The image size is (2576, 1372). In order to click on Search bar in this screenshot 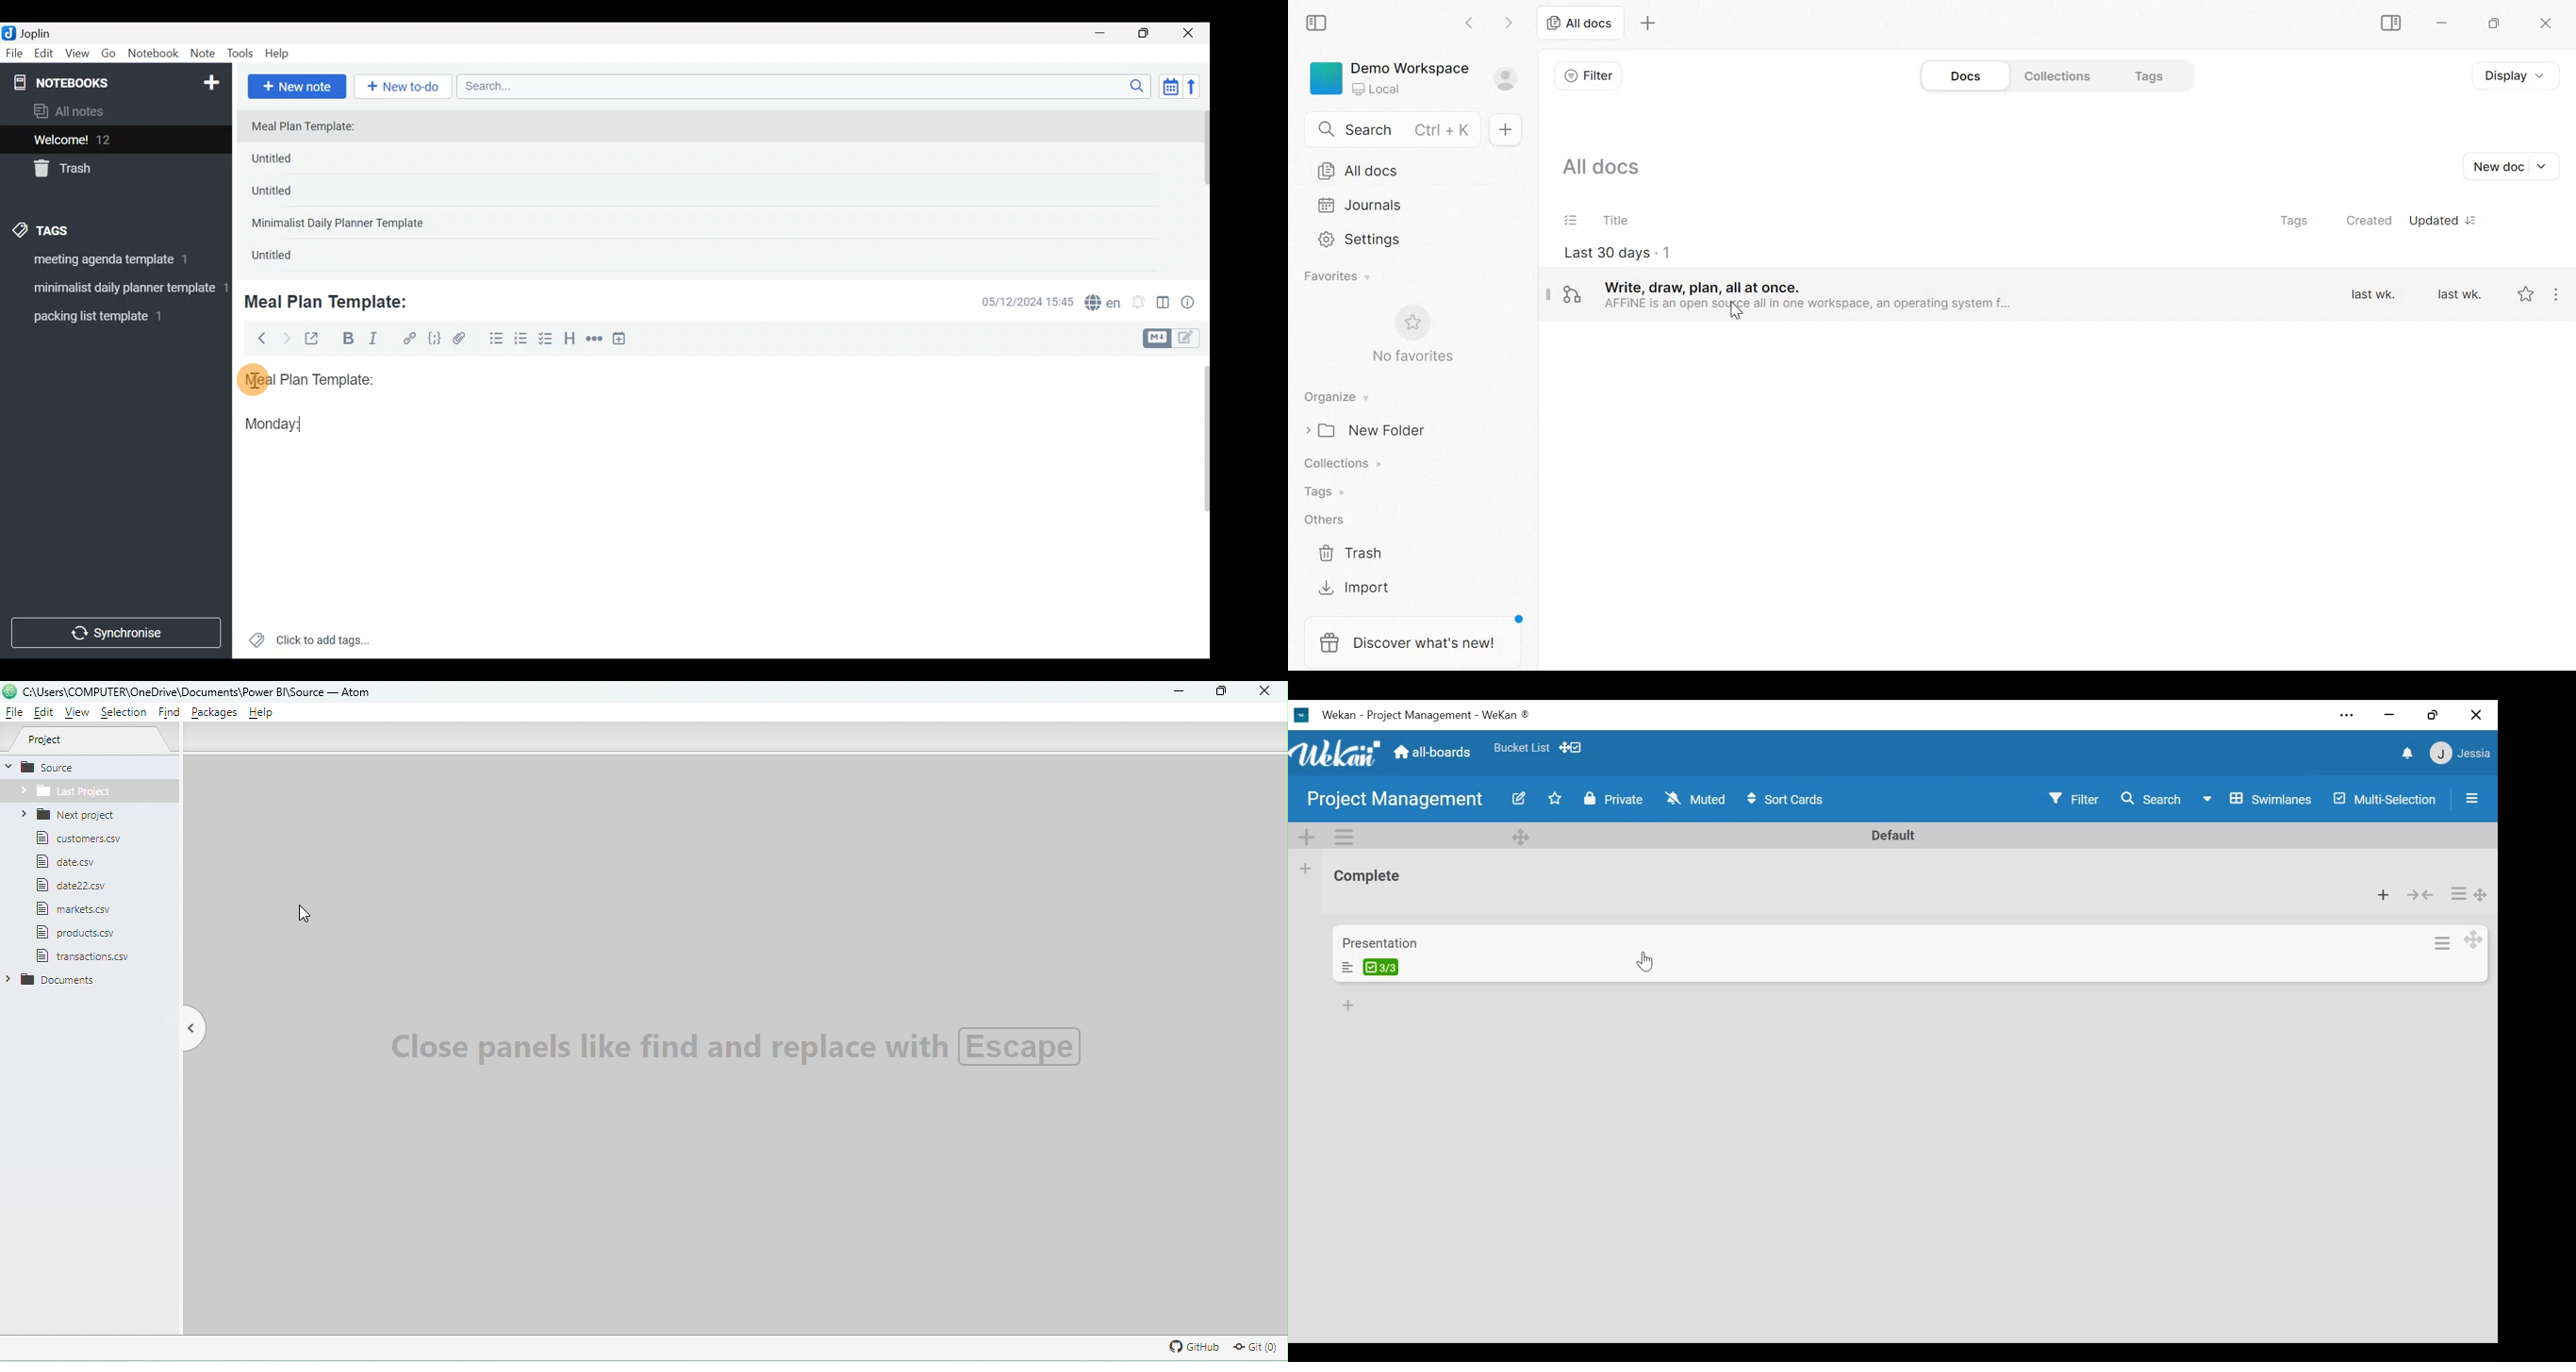, I will do `click(807, 84)`.